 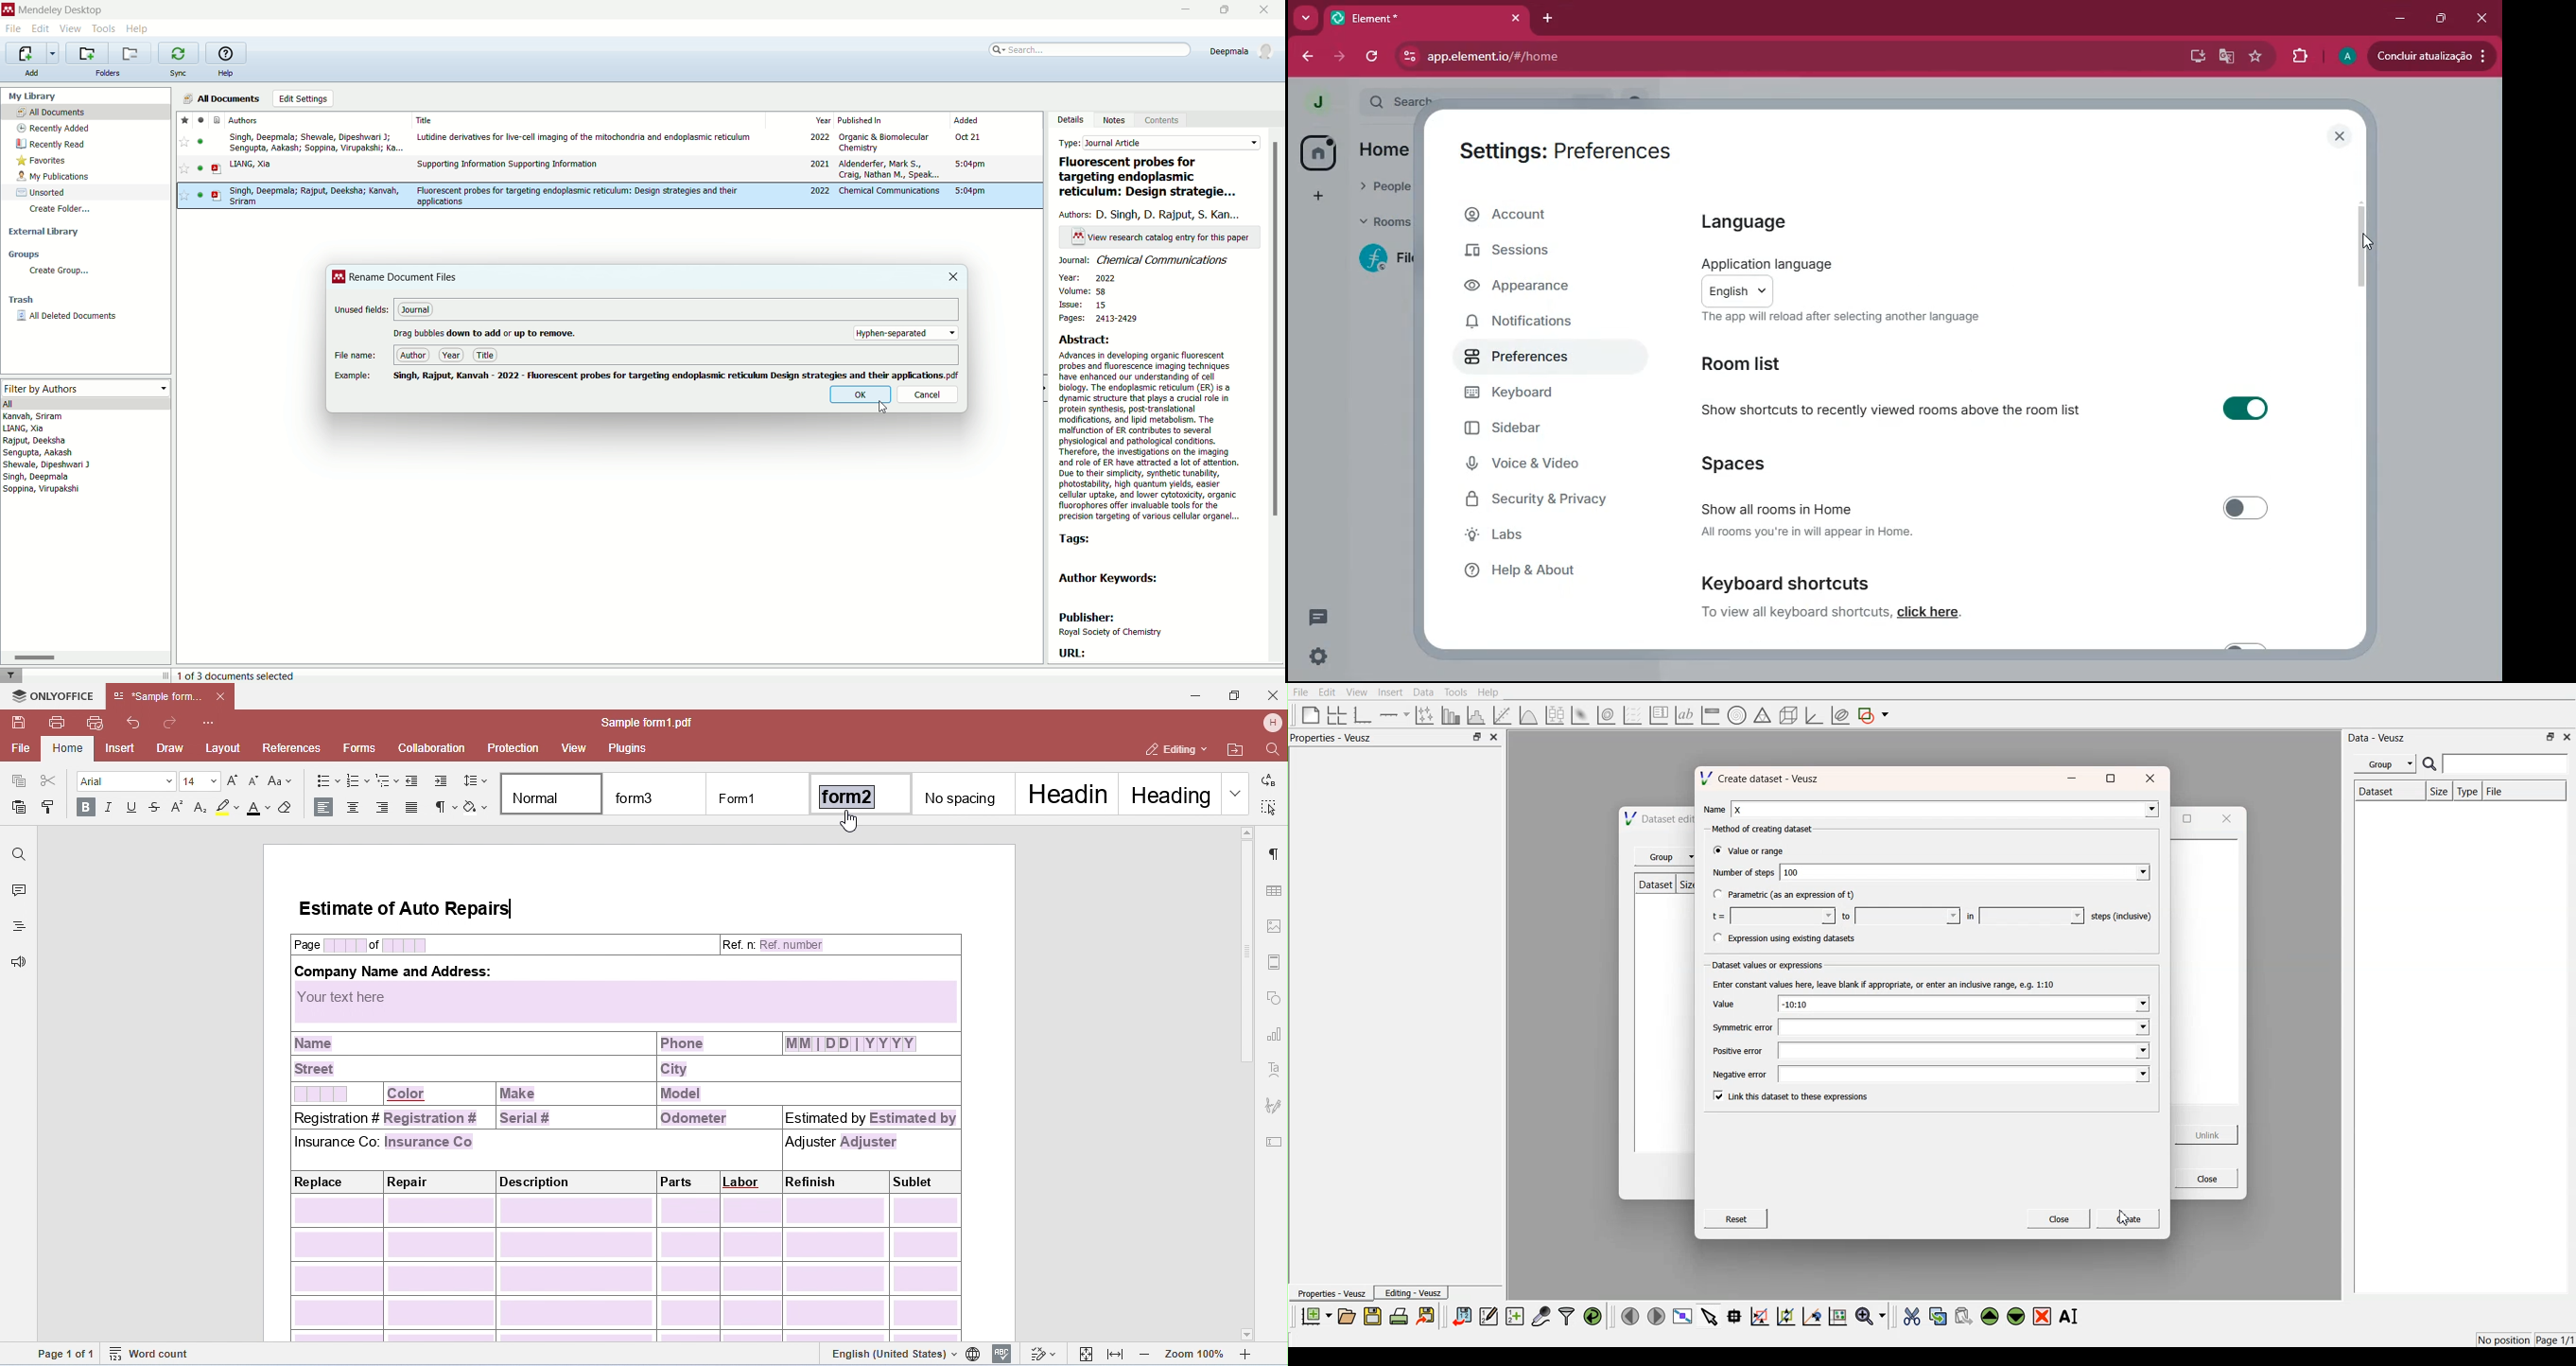 I want to click on favorite, so click(x=185, y=143).